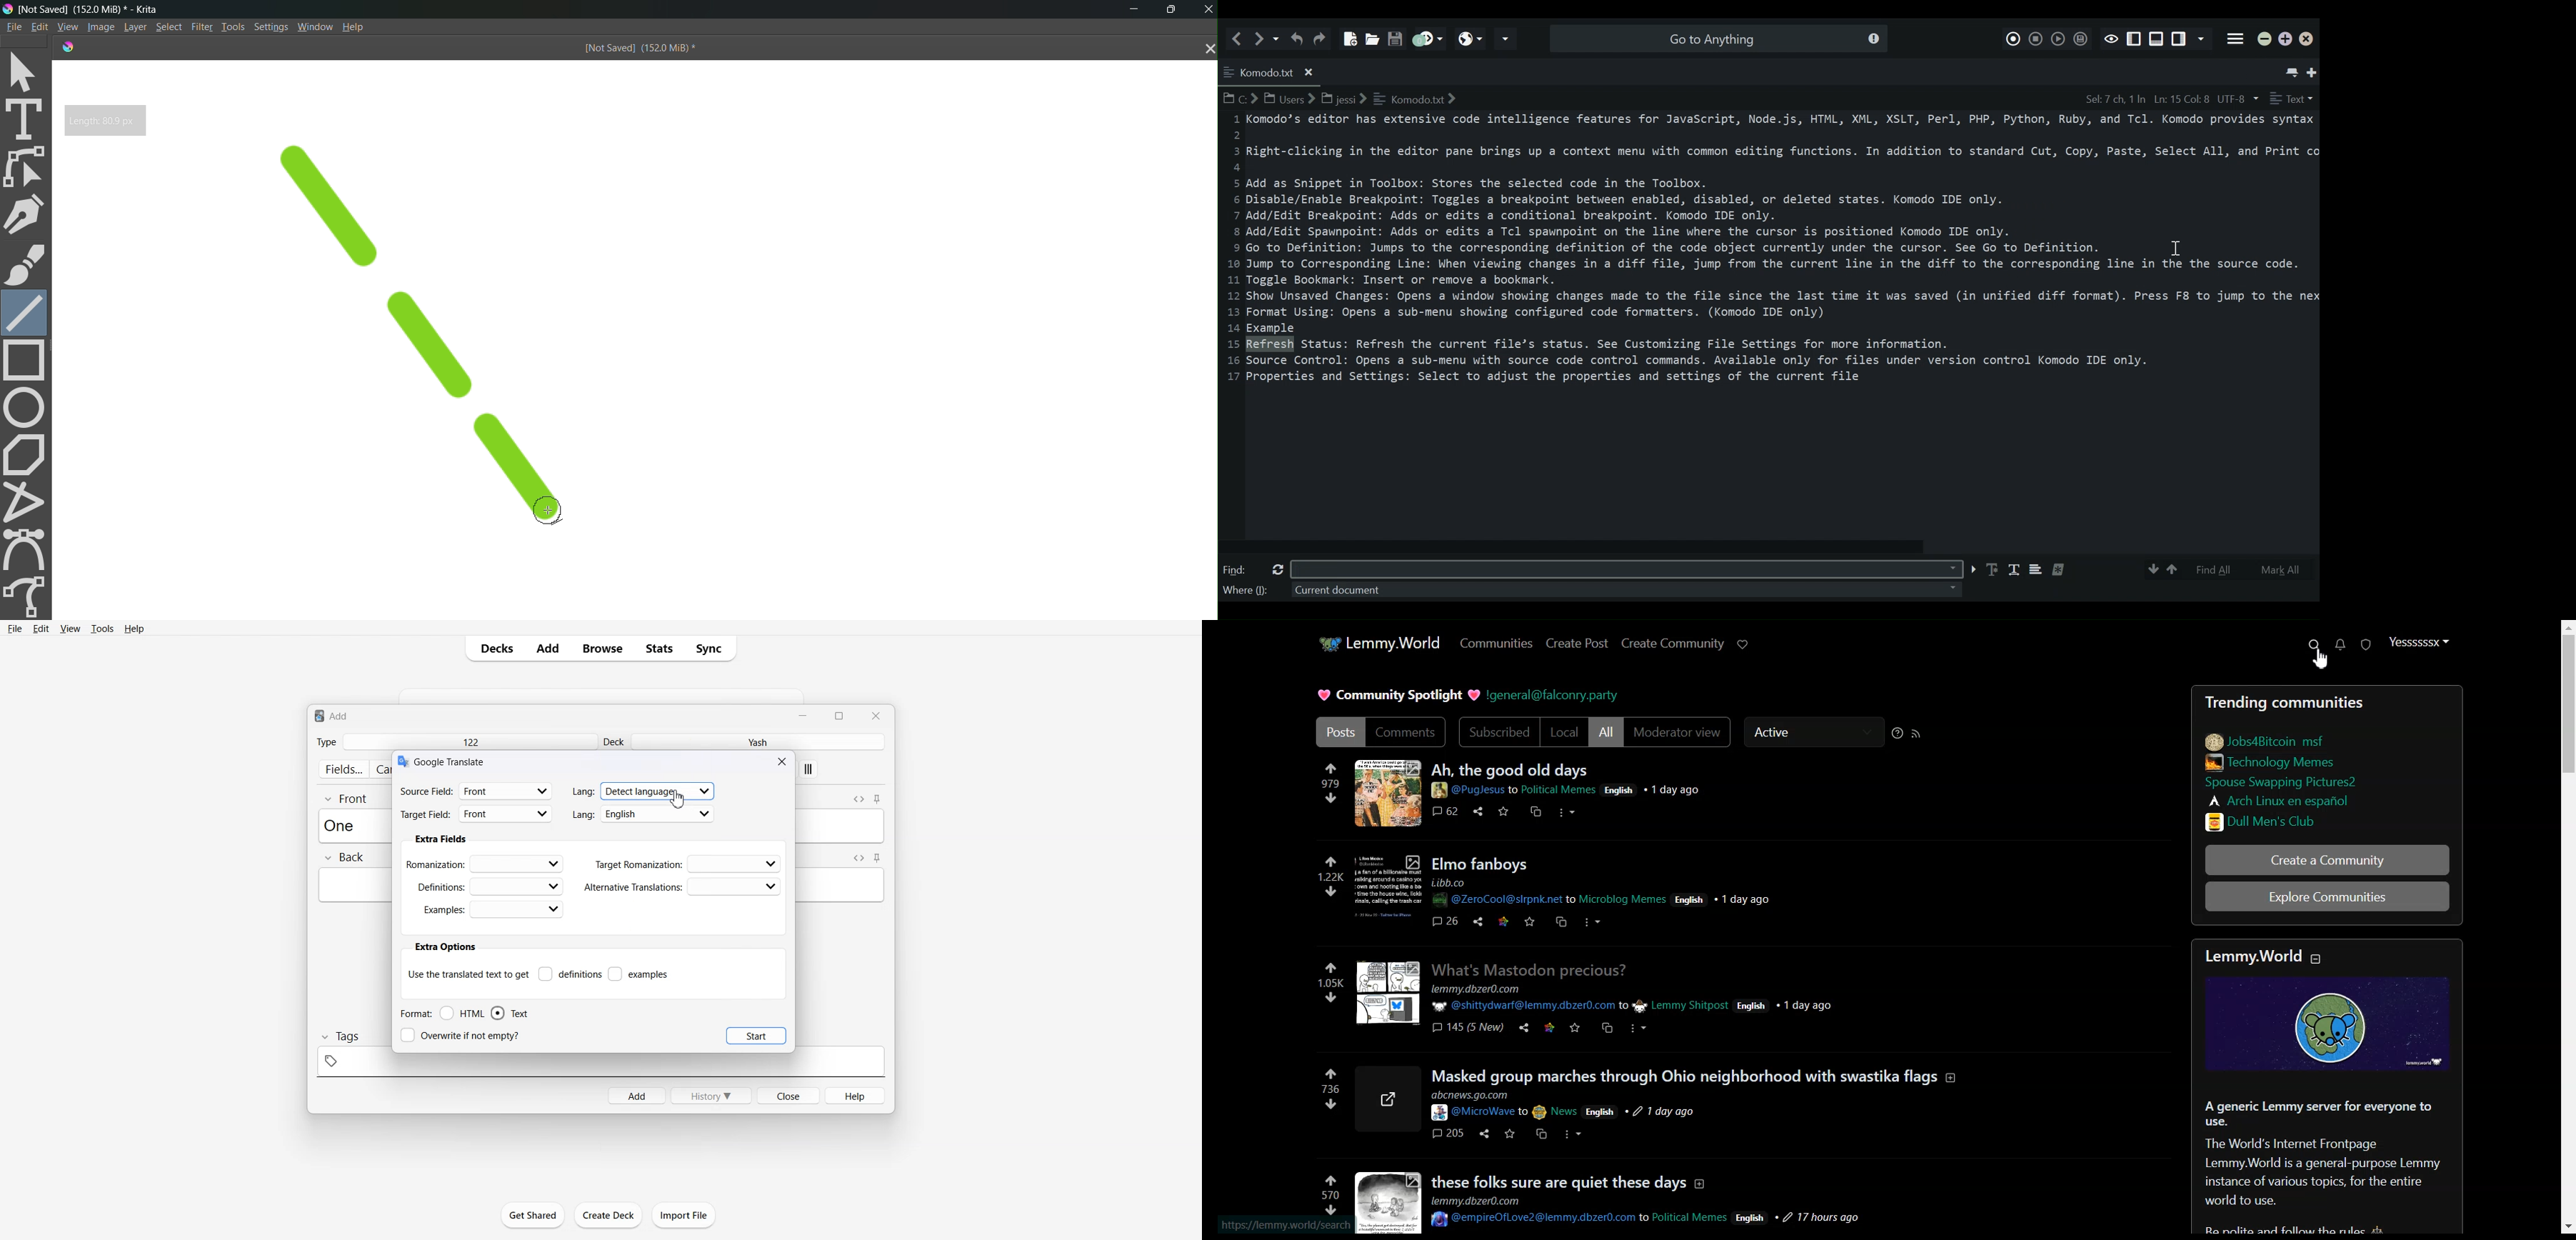  What do you see at coordinates (1640, 1028) in the screenshot?
I see `more` at bounding box center [1640, 1028].